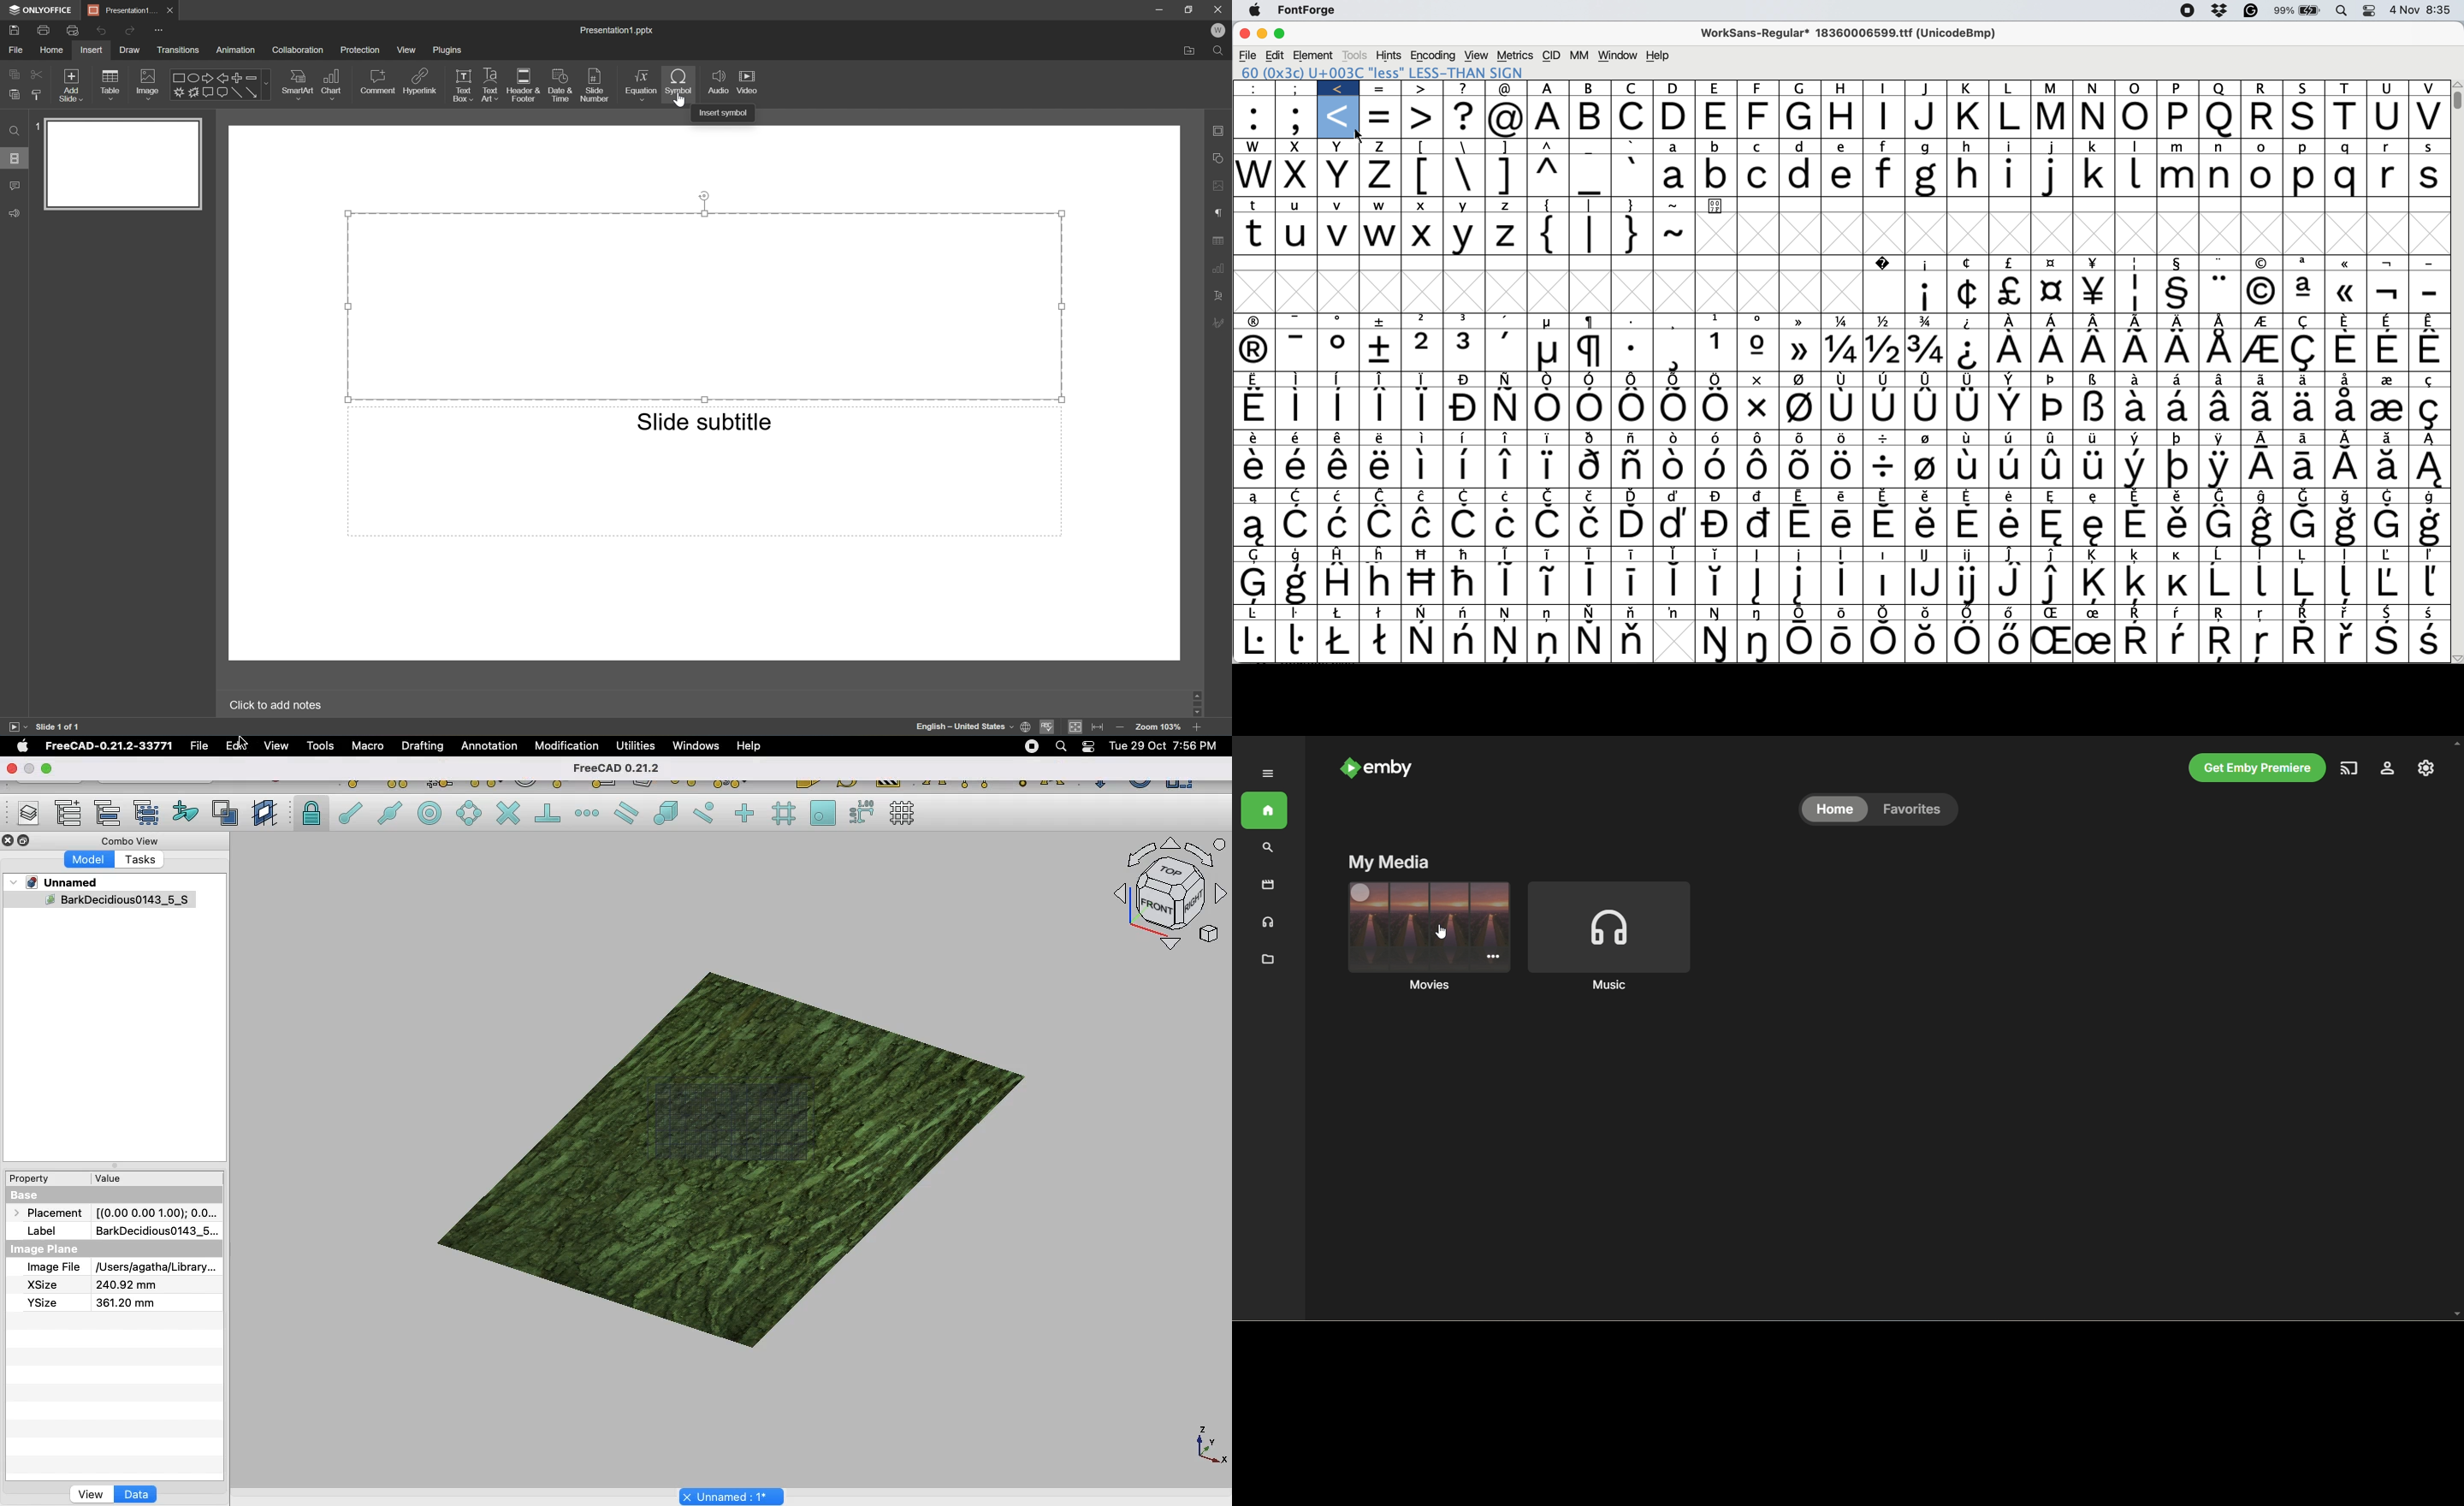  What do you see at coordinates (1757, 585) in the screenshot?
I see `Symbol` at bounding box center [1757, 585].